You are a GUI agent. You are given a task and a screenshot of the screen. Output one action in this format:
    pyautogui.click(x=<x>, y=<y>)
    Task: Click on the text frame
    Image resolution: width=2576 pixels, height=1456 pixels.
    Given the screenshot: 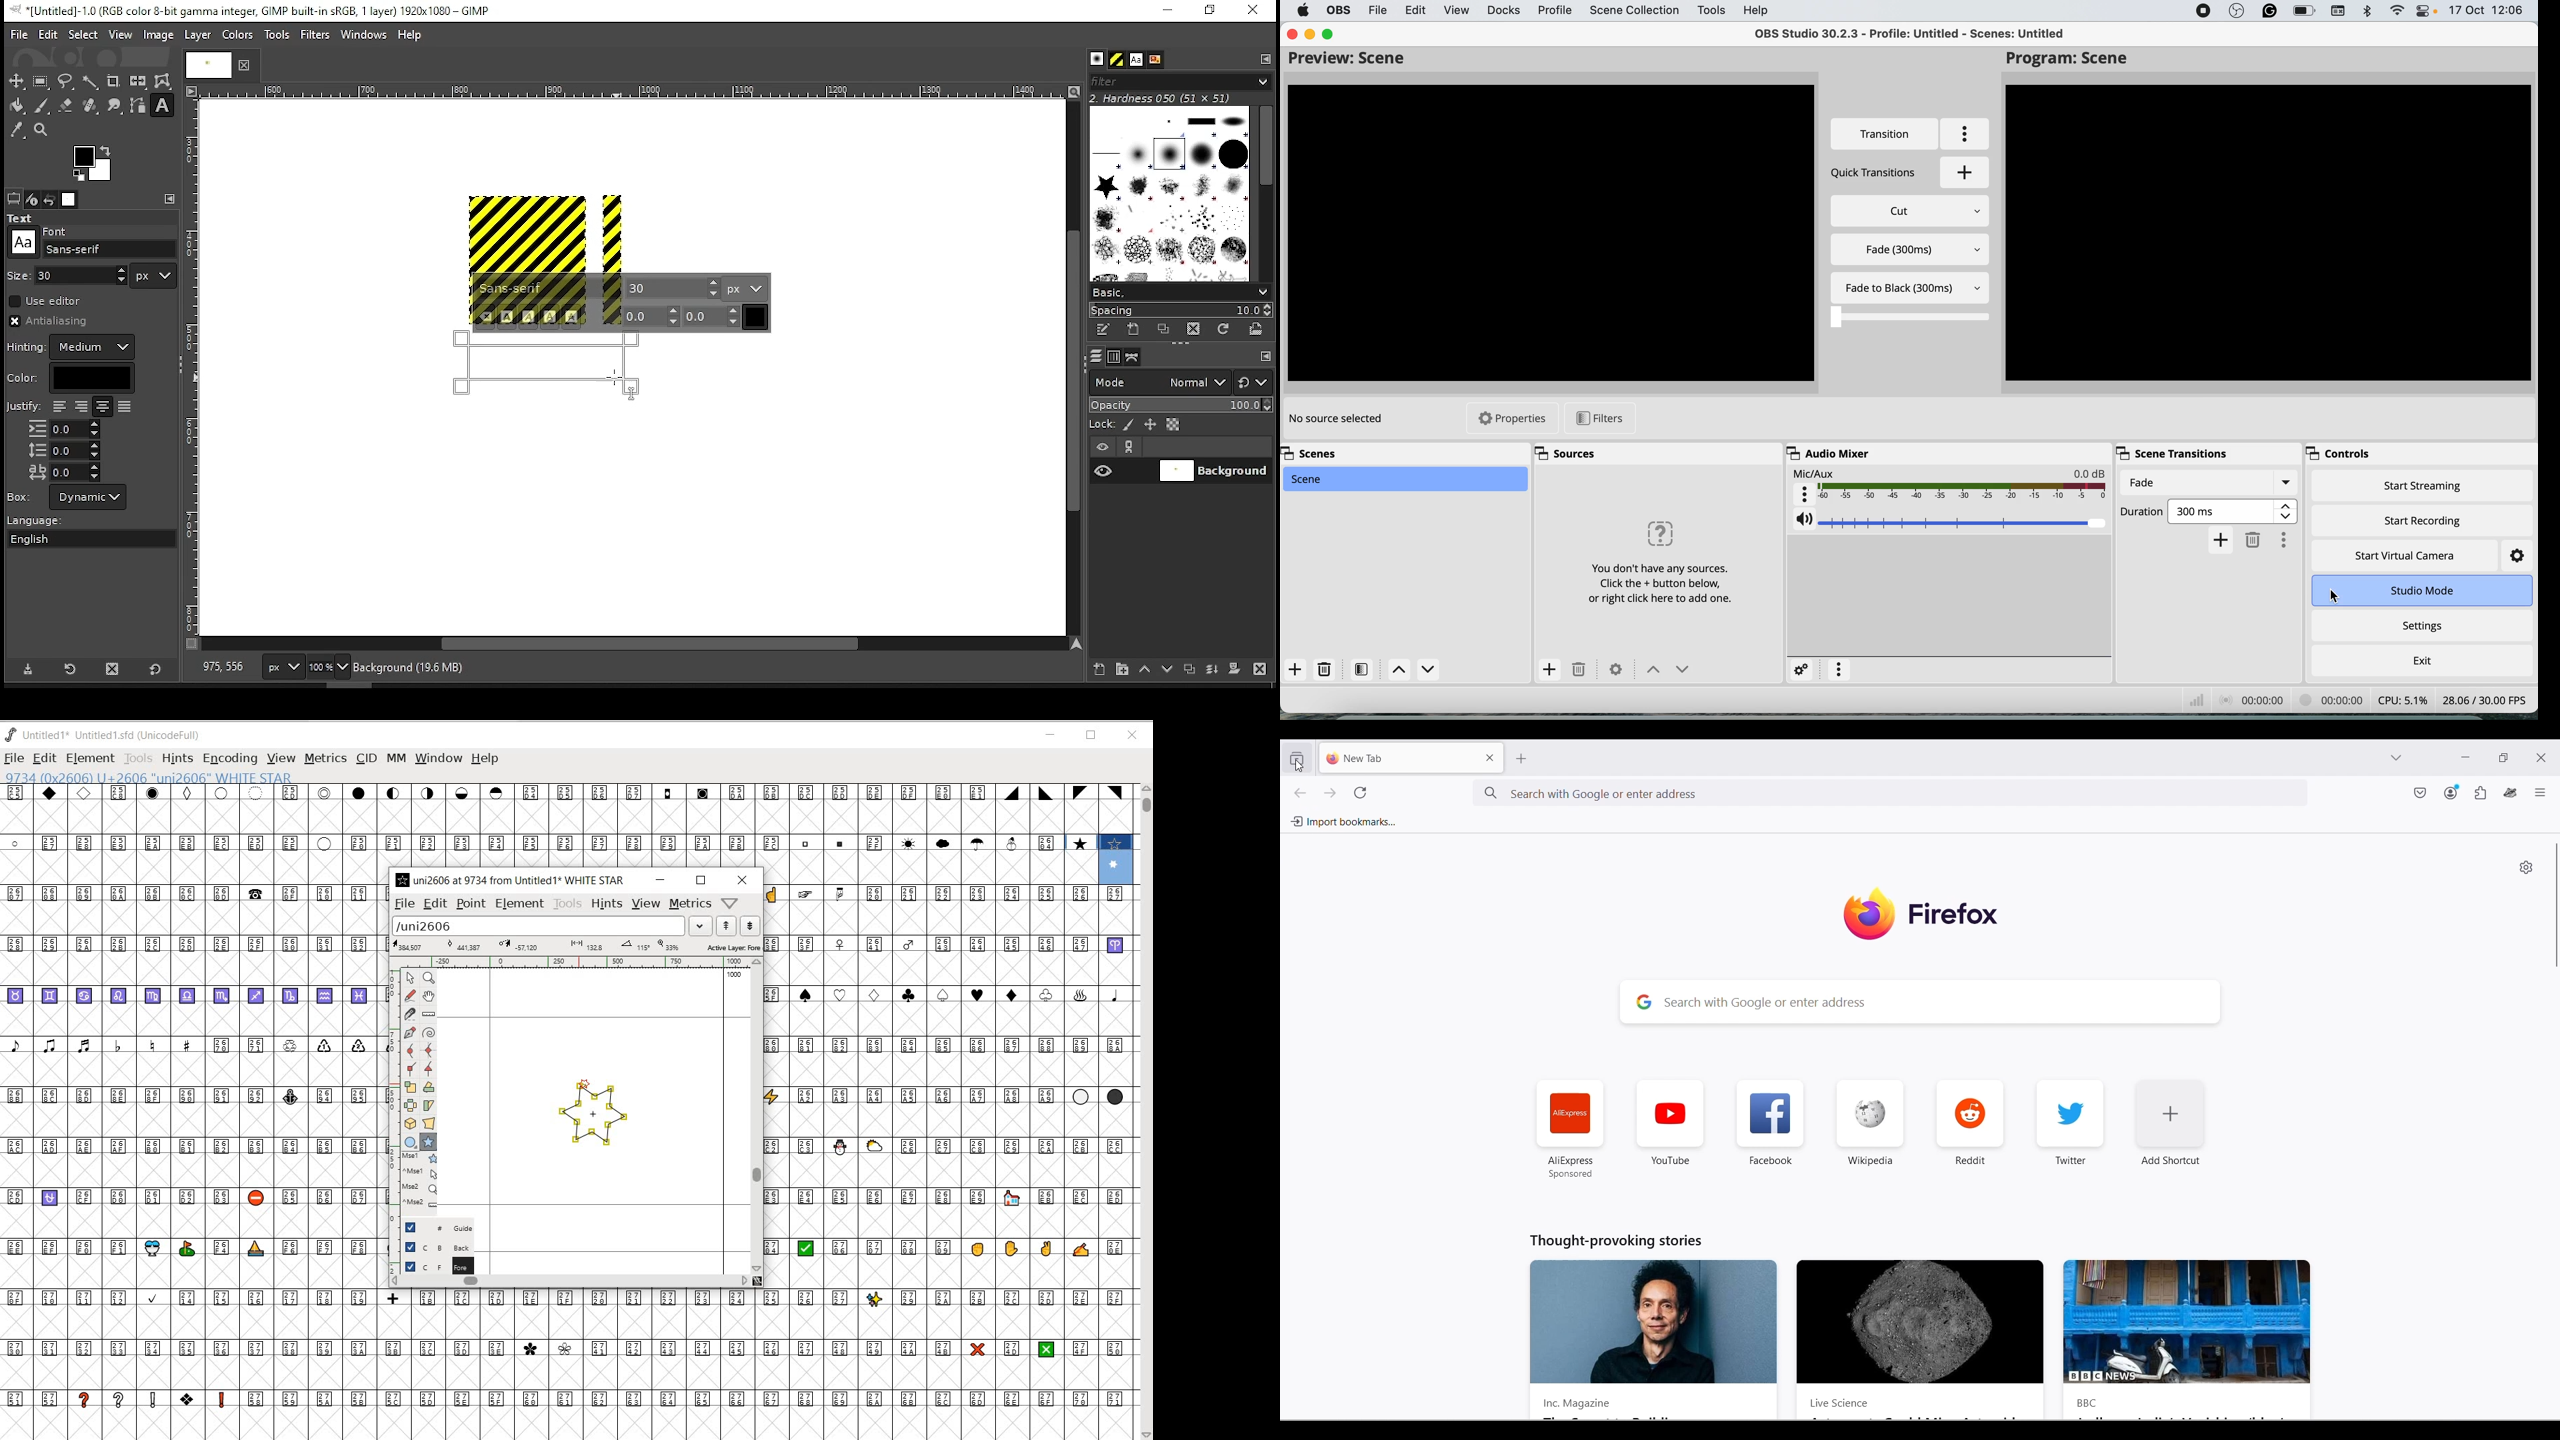 What is the action you would take?
    pyautogui.click(x=549, y=365)
    